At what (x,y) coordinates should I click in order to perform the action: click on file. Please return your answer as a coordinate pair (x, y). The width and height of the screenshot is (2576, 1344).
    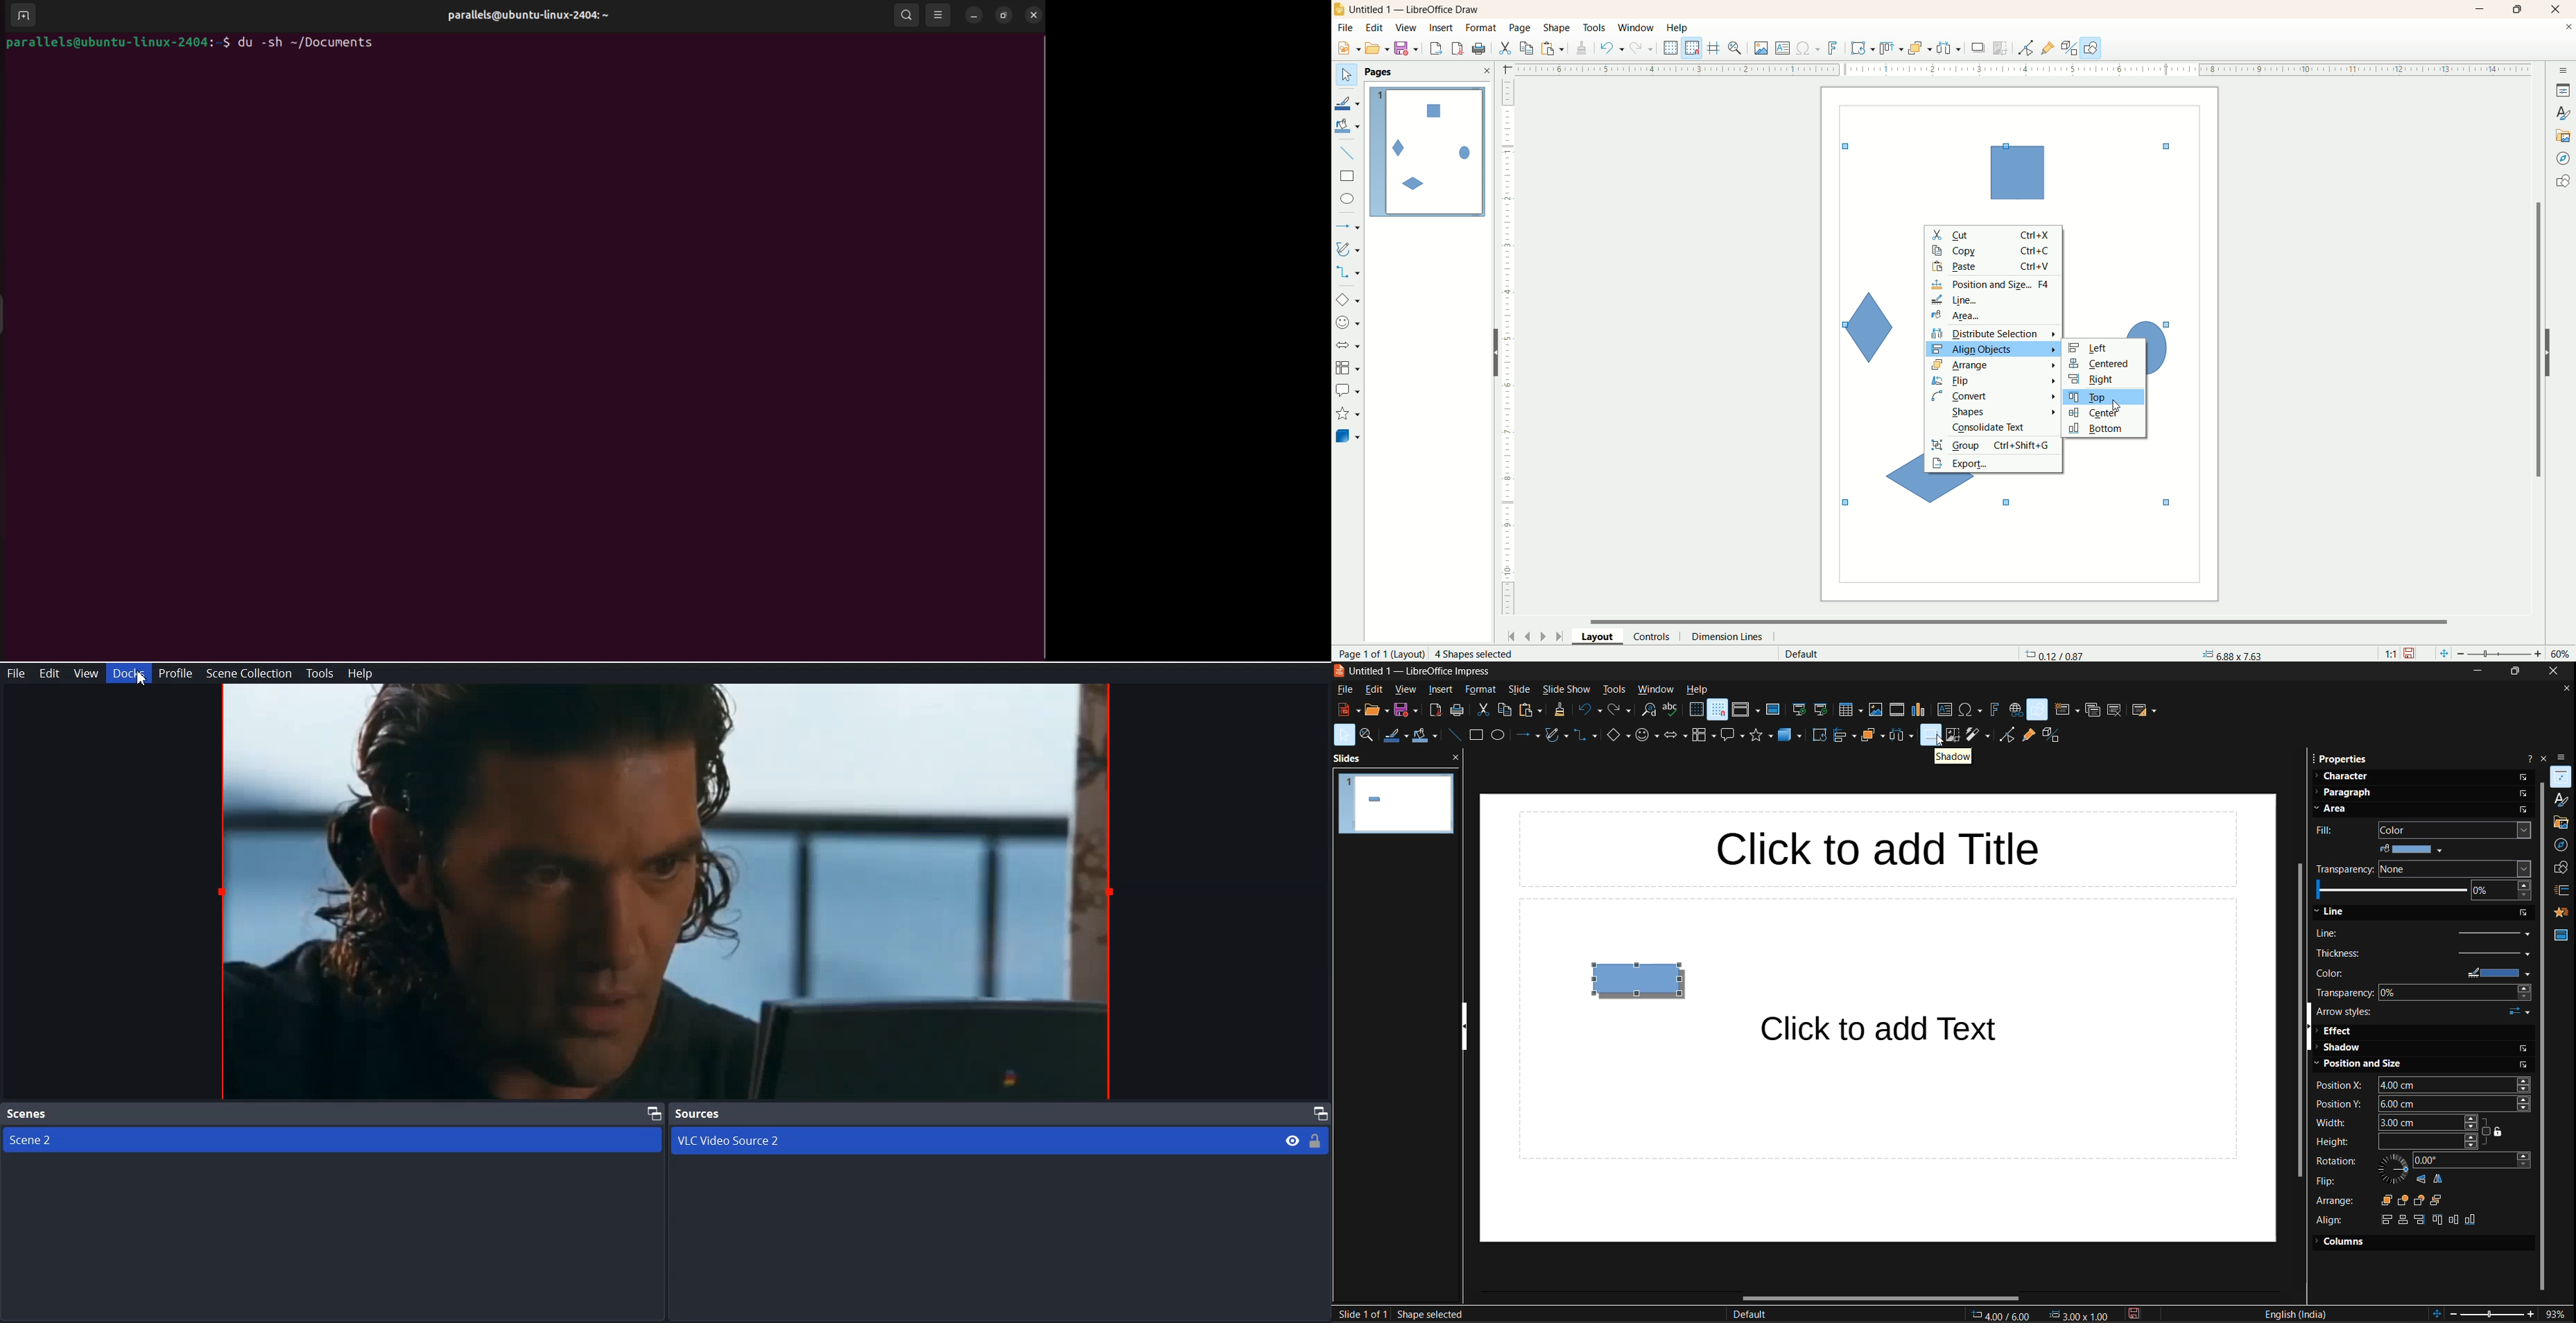
    Looking at the image, I should click on (1348, 28).